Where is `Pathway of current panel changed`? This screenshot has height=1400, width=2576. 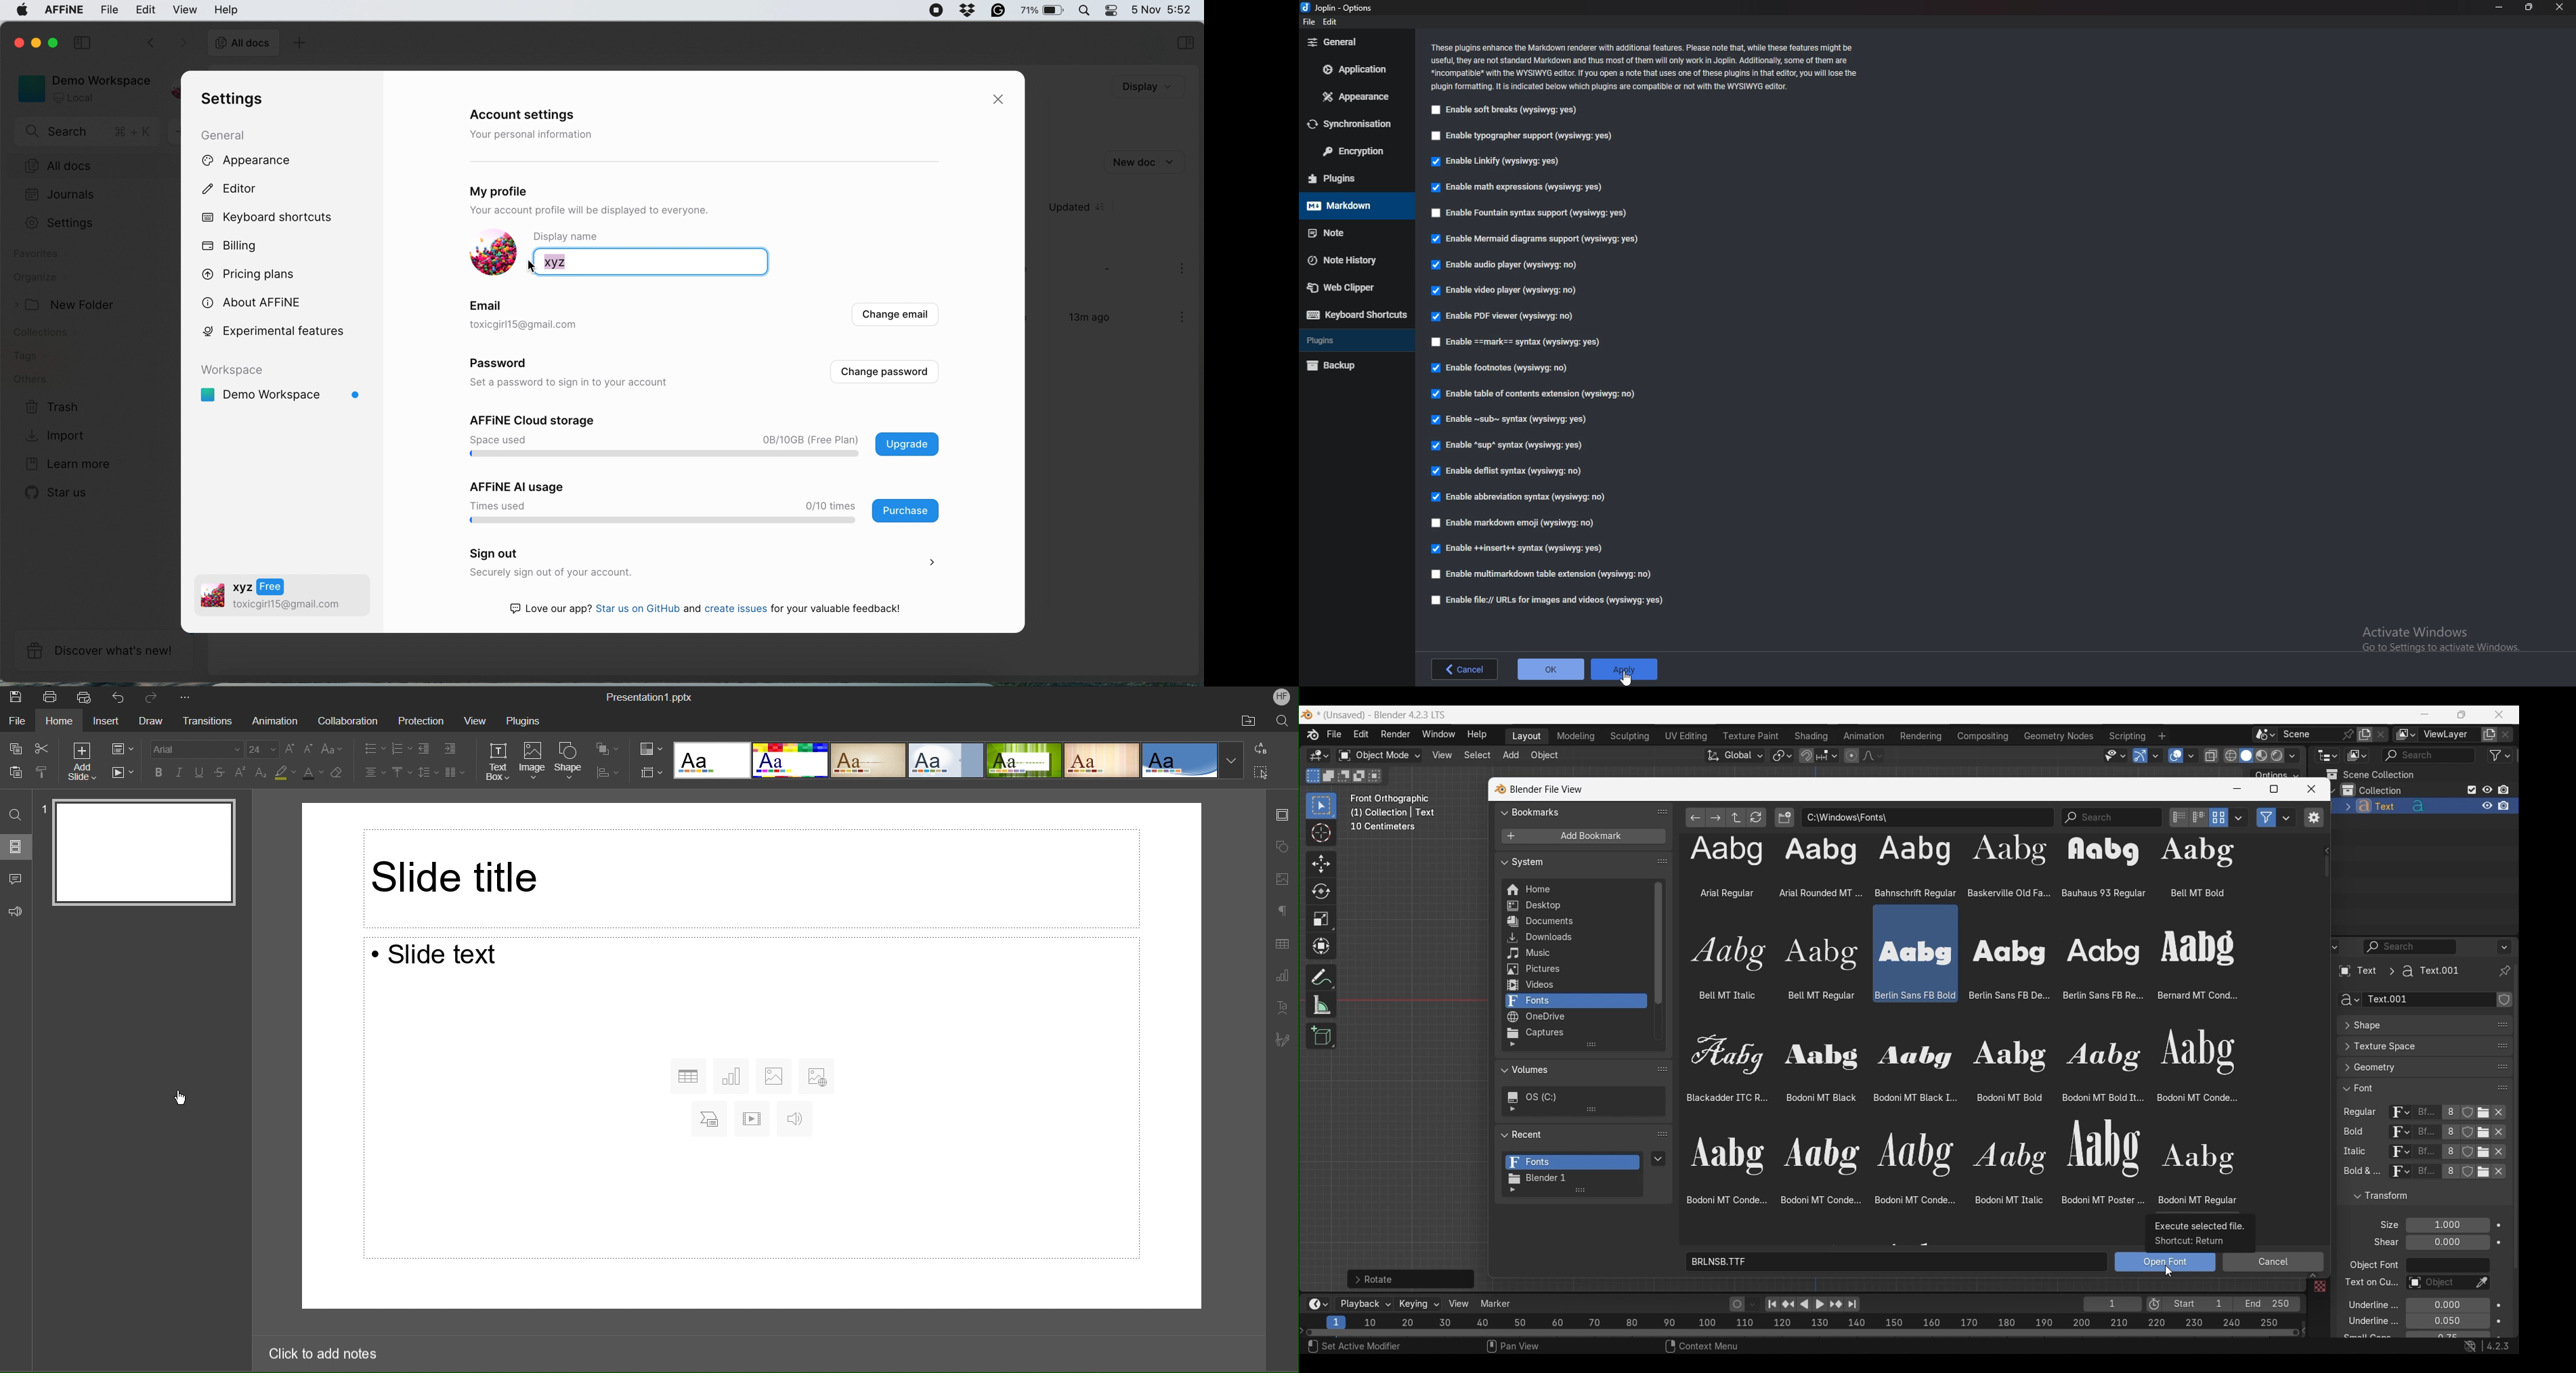 Pathway of current panel changed is located at coordinates (2398, 971).